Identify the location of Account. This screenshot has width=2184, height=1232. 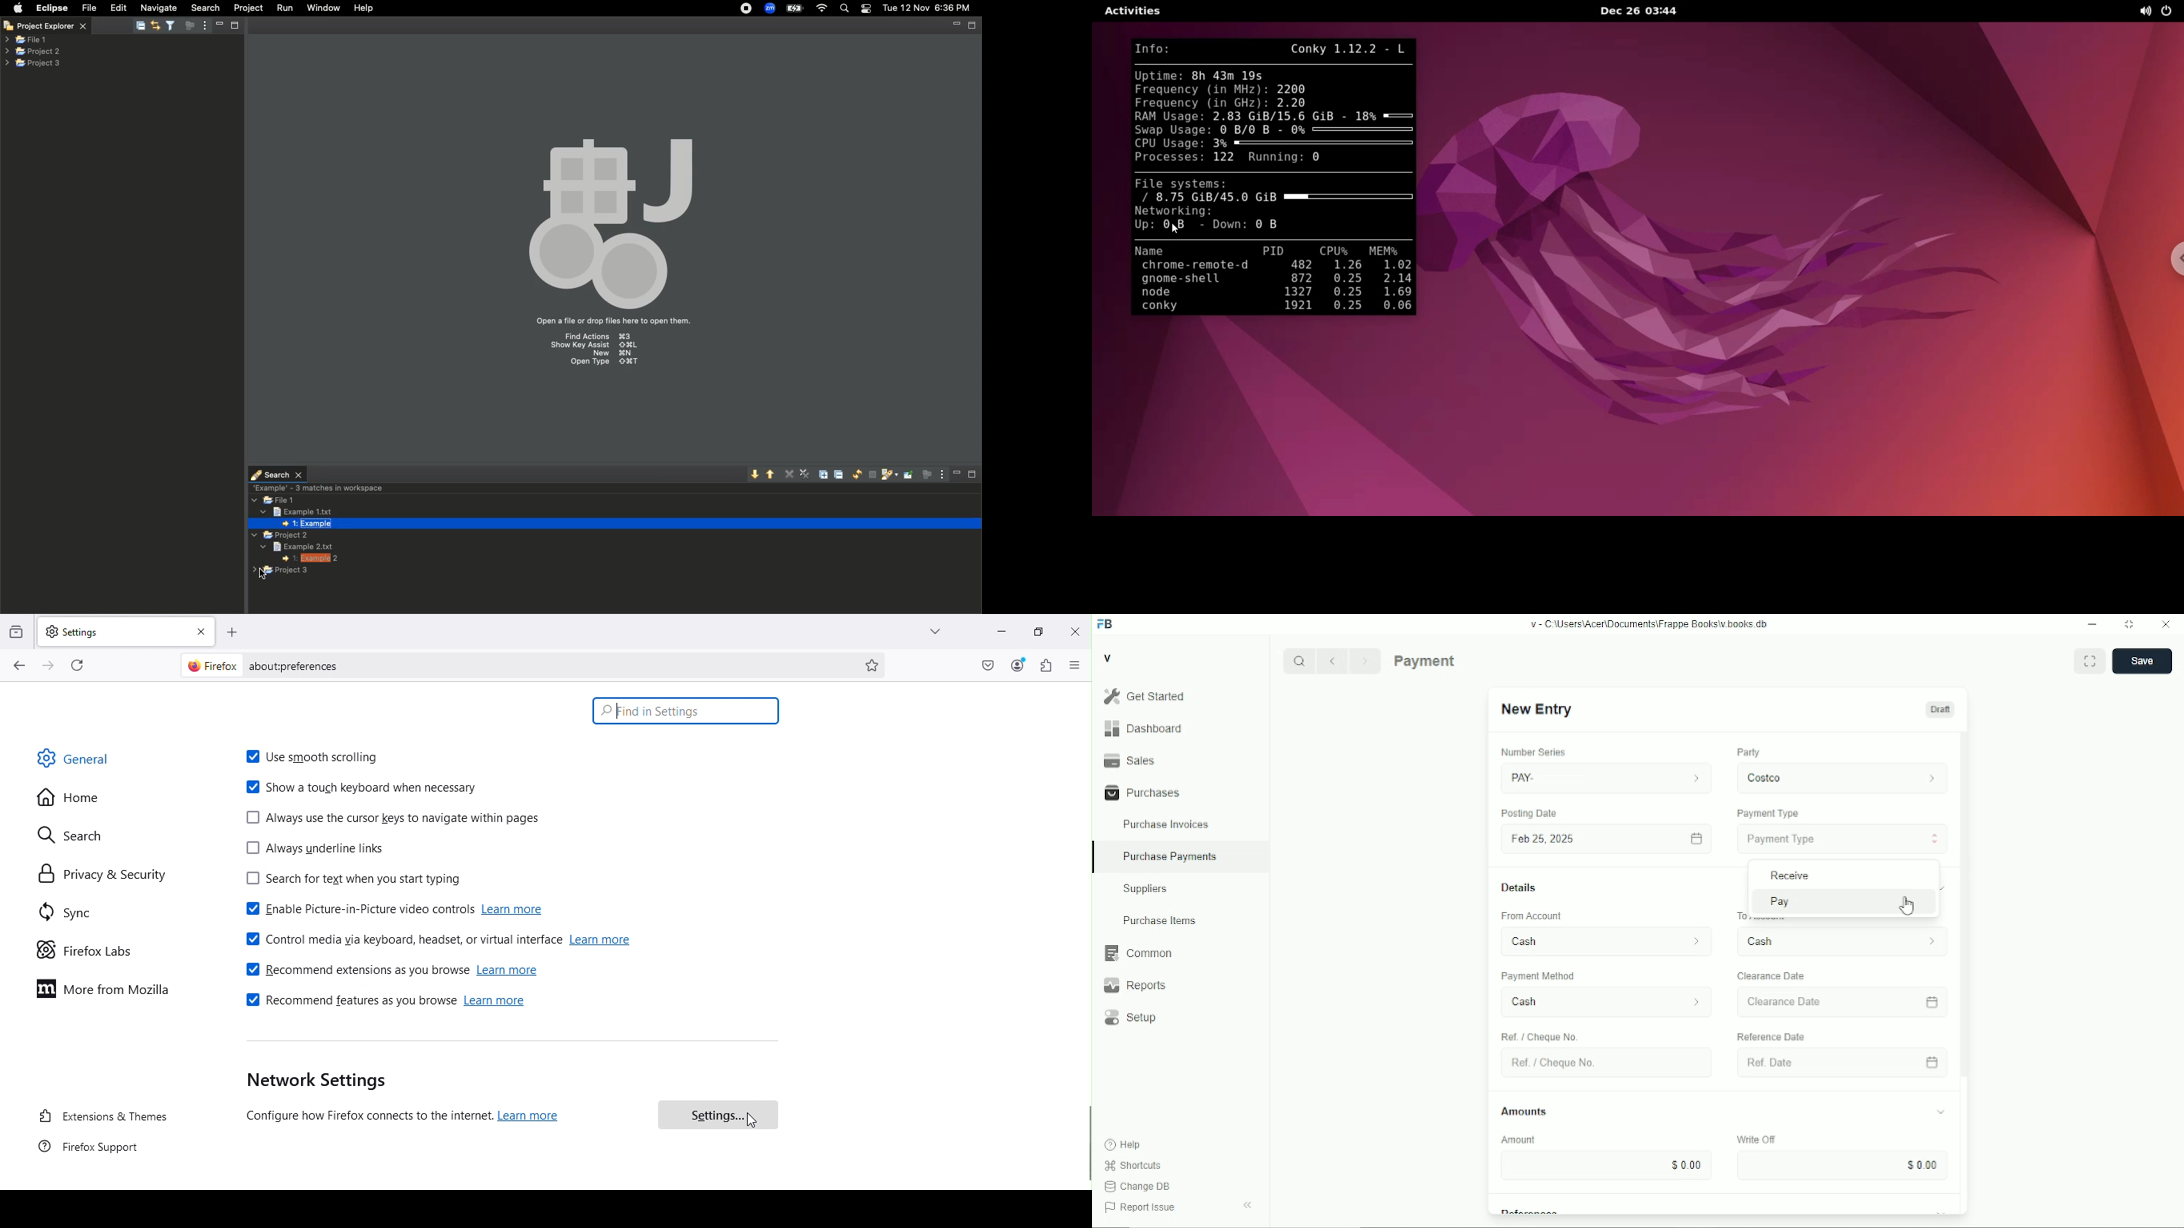
(1018, 665).